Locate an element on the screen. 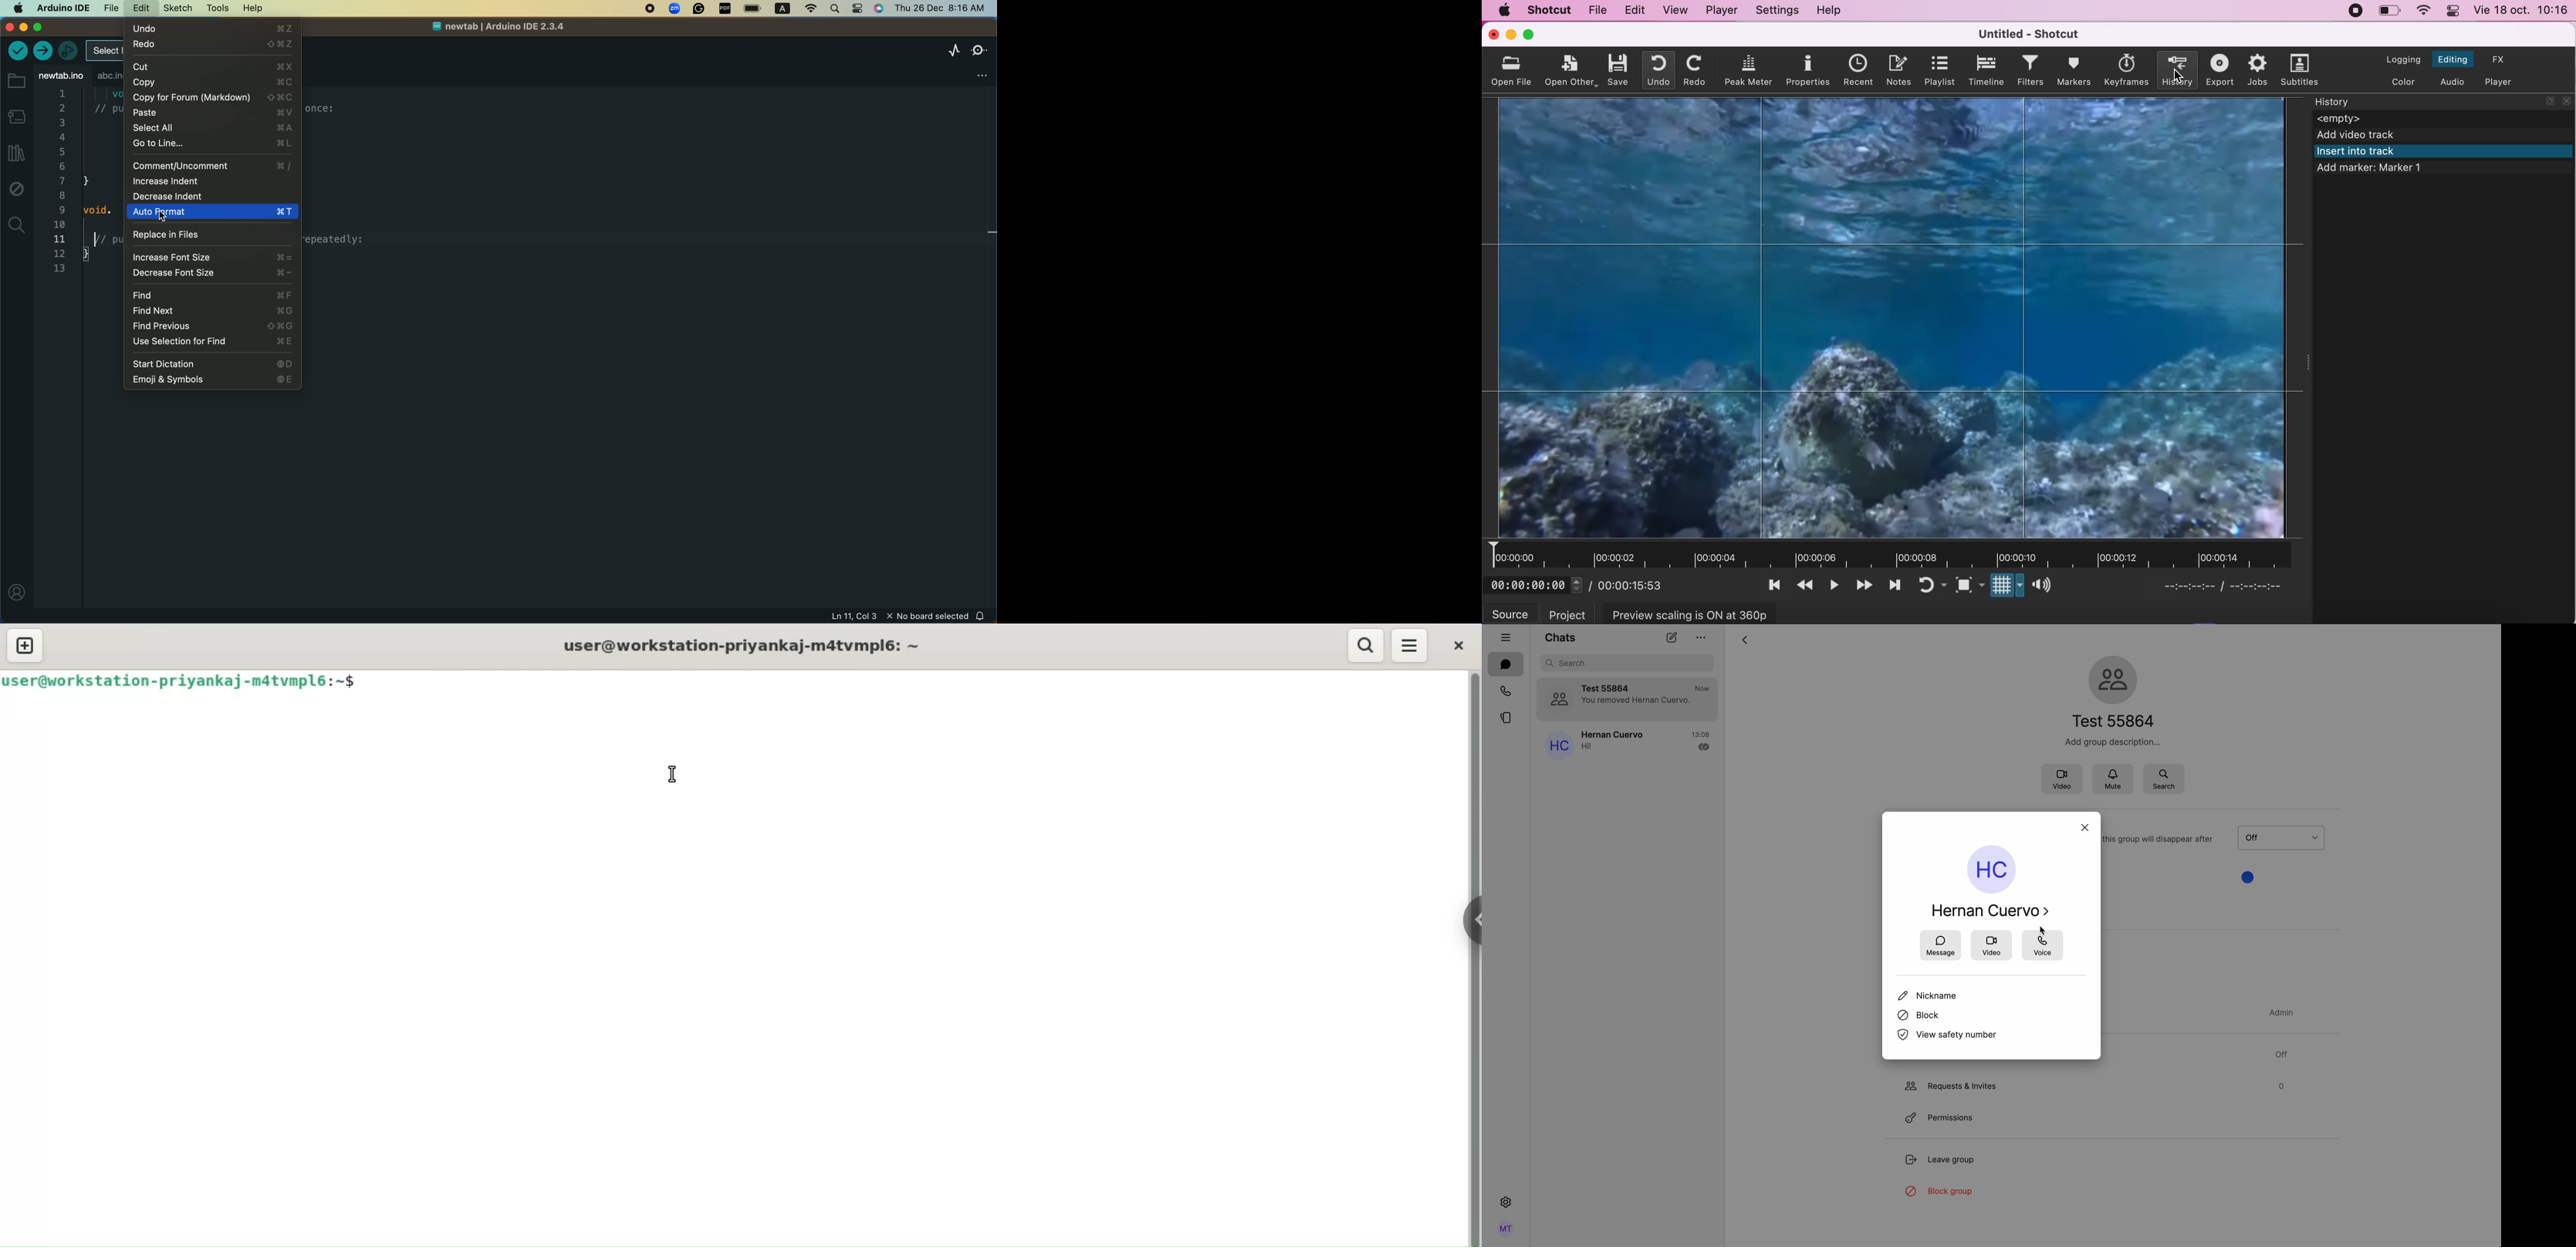 The image size is (2576, 1260). markers is located at coordinates (2073, 70).